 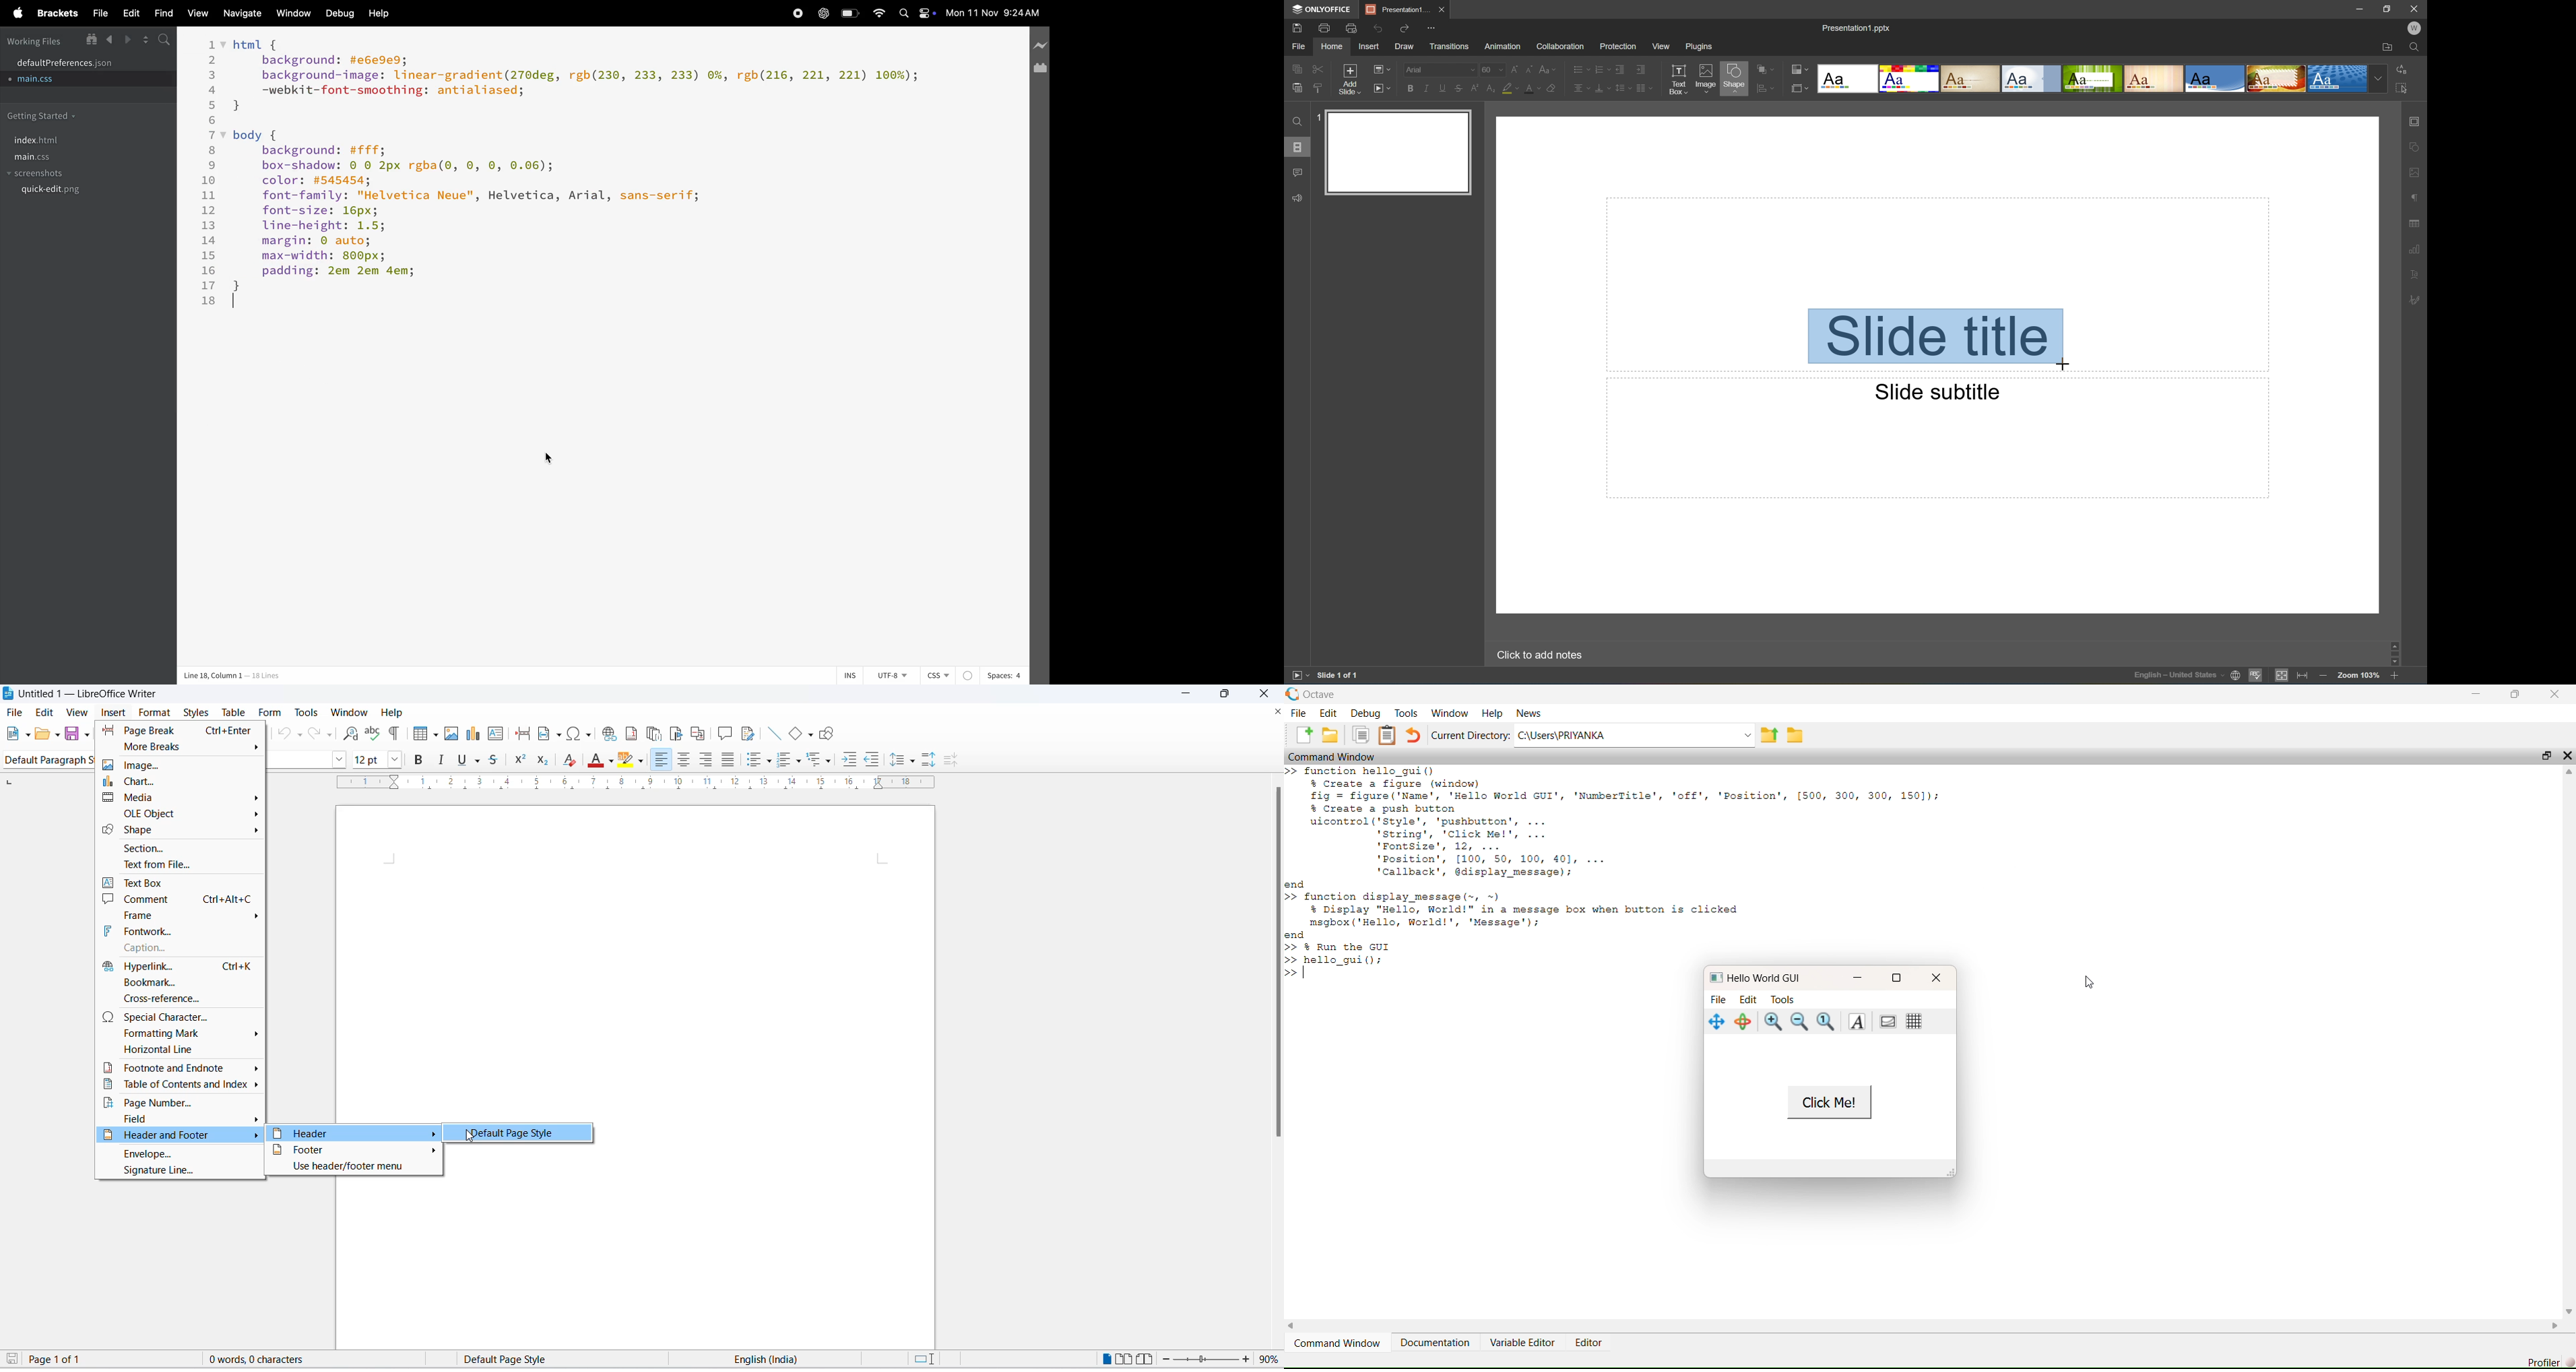 I want to click on Comments, so click(x=1298, y=173).